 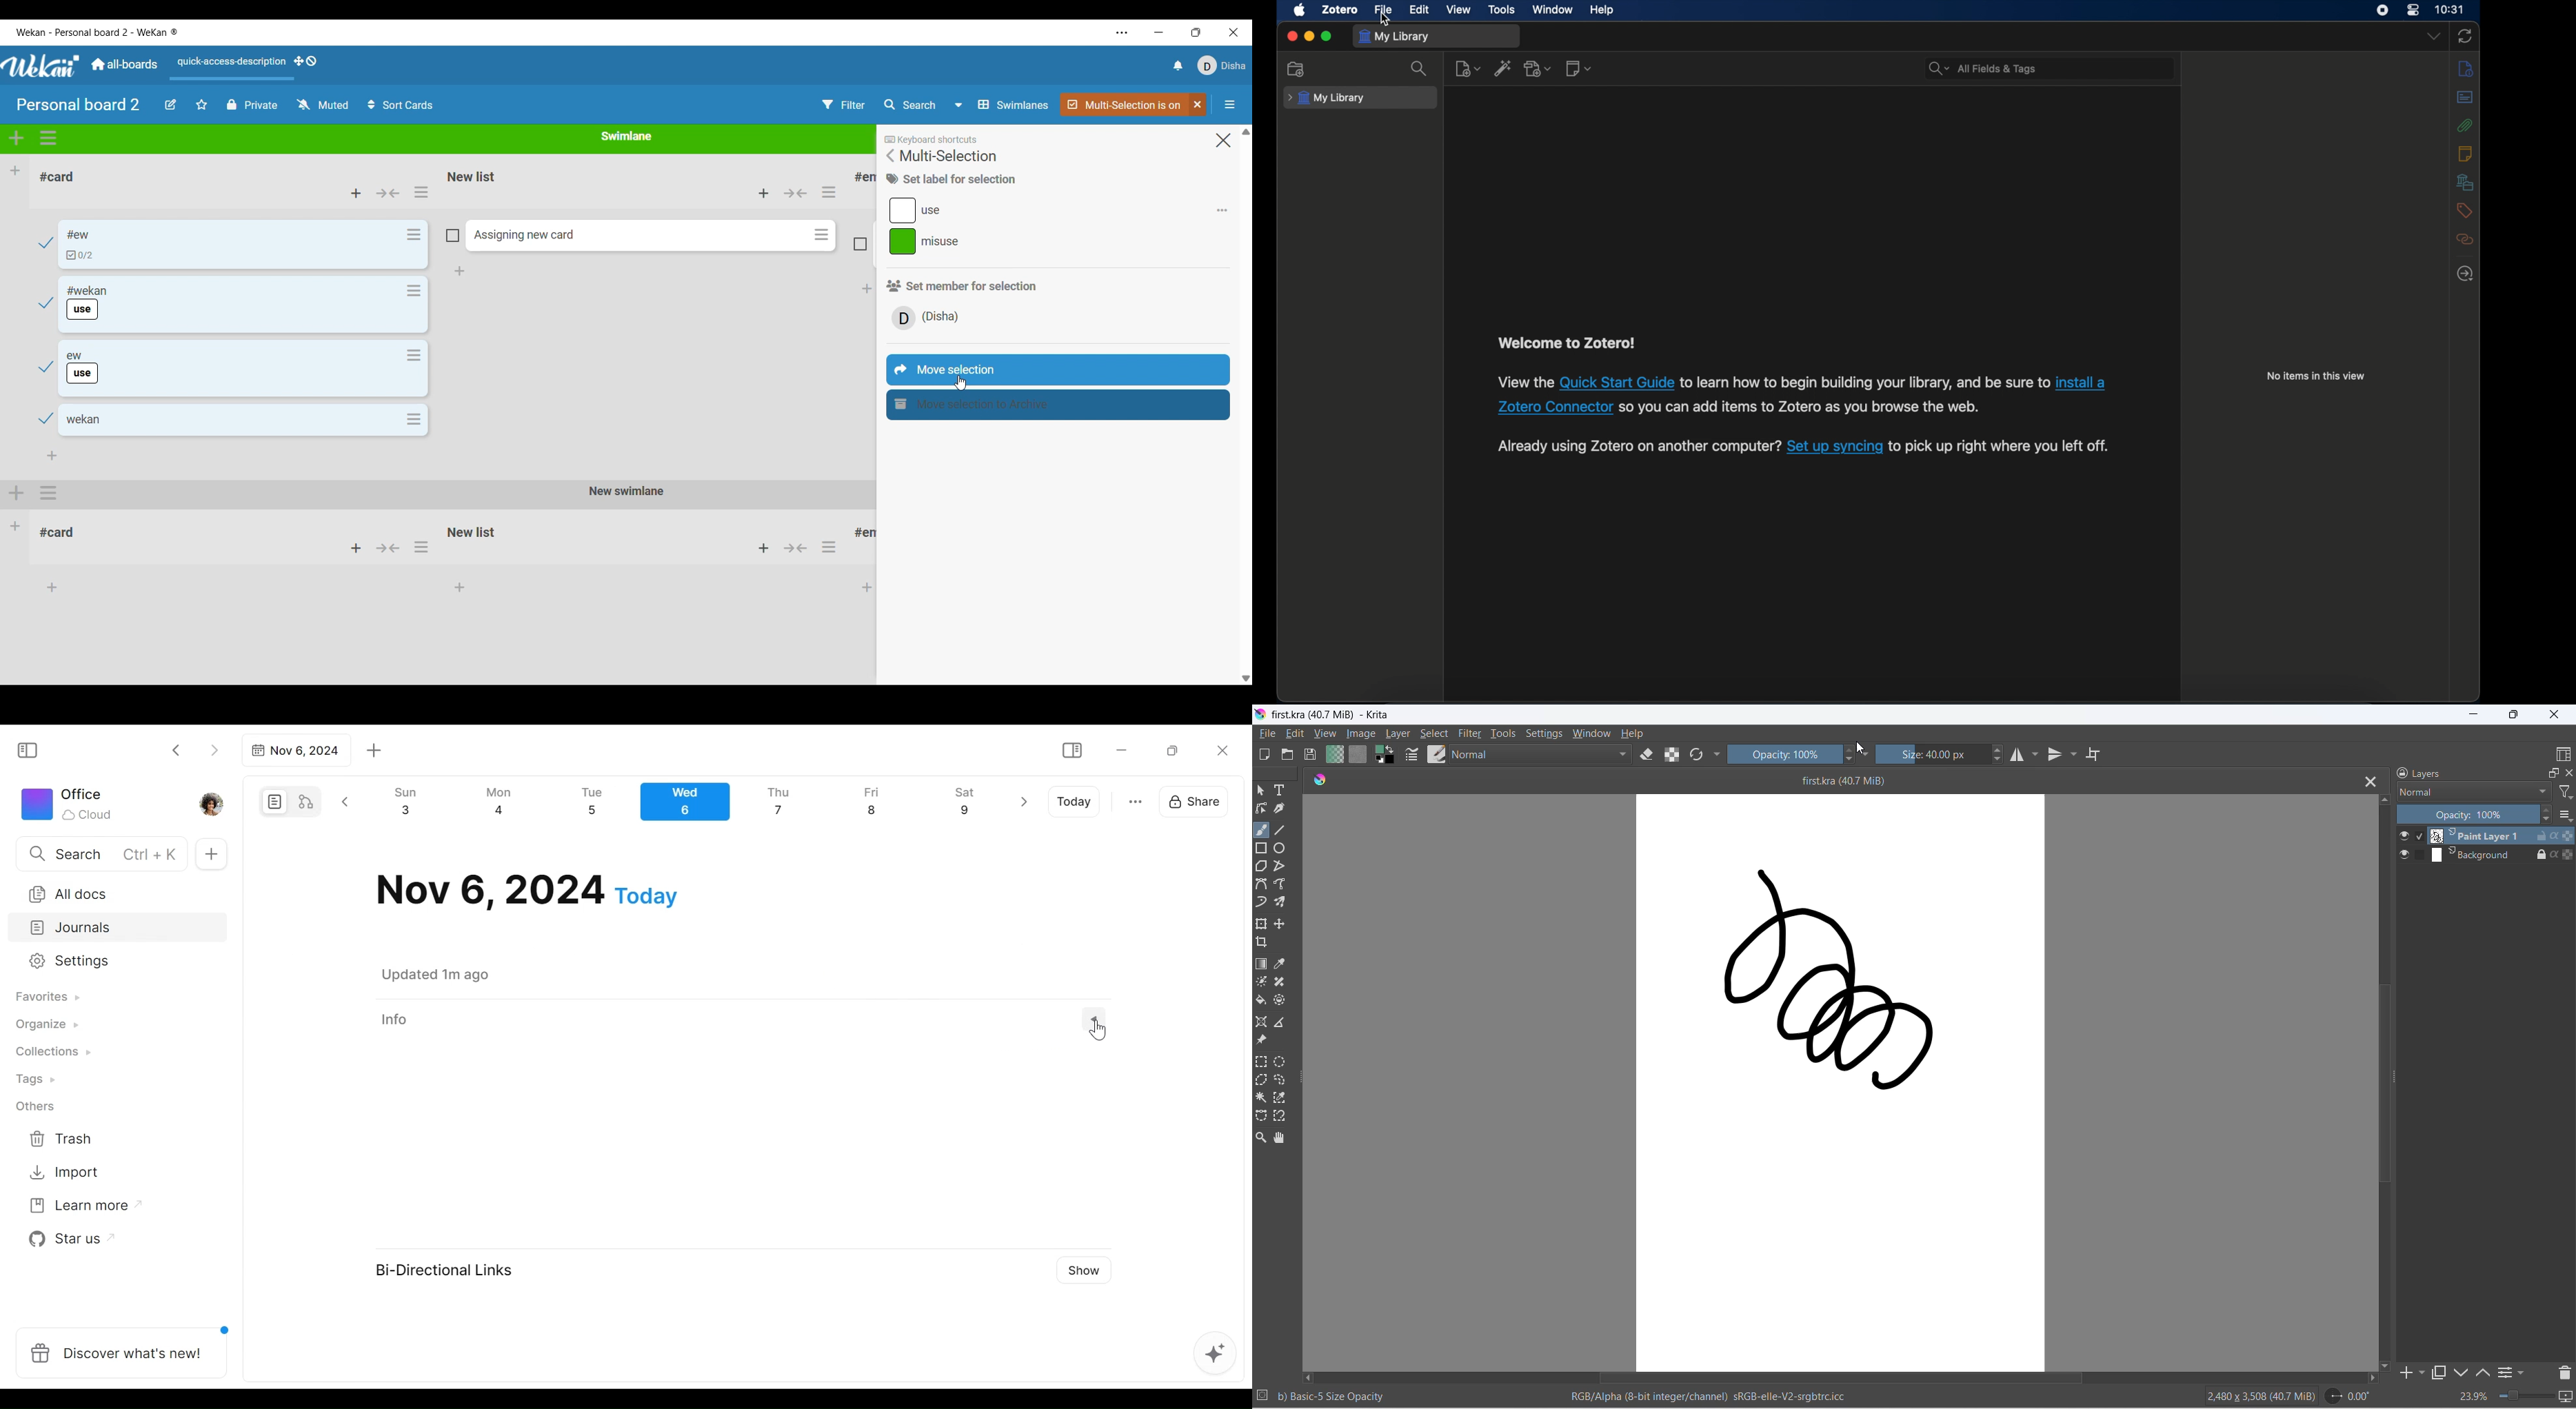 What do you see at coordinates (1849, 754) in the screenshot?
I see `increase and decrease opacity` at bounding box center [1849, 754].